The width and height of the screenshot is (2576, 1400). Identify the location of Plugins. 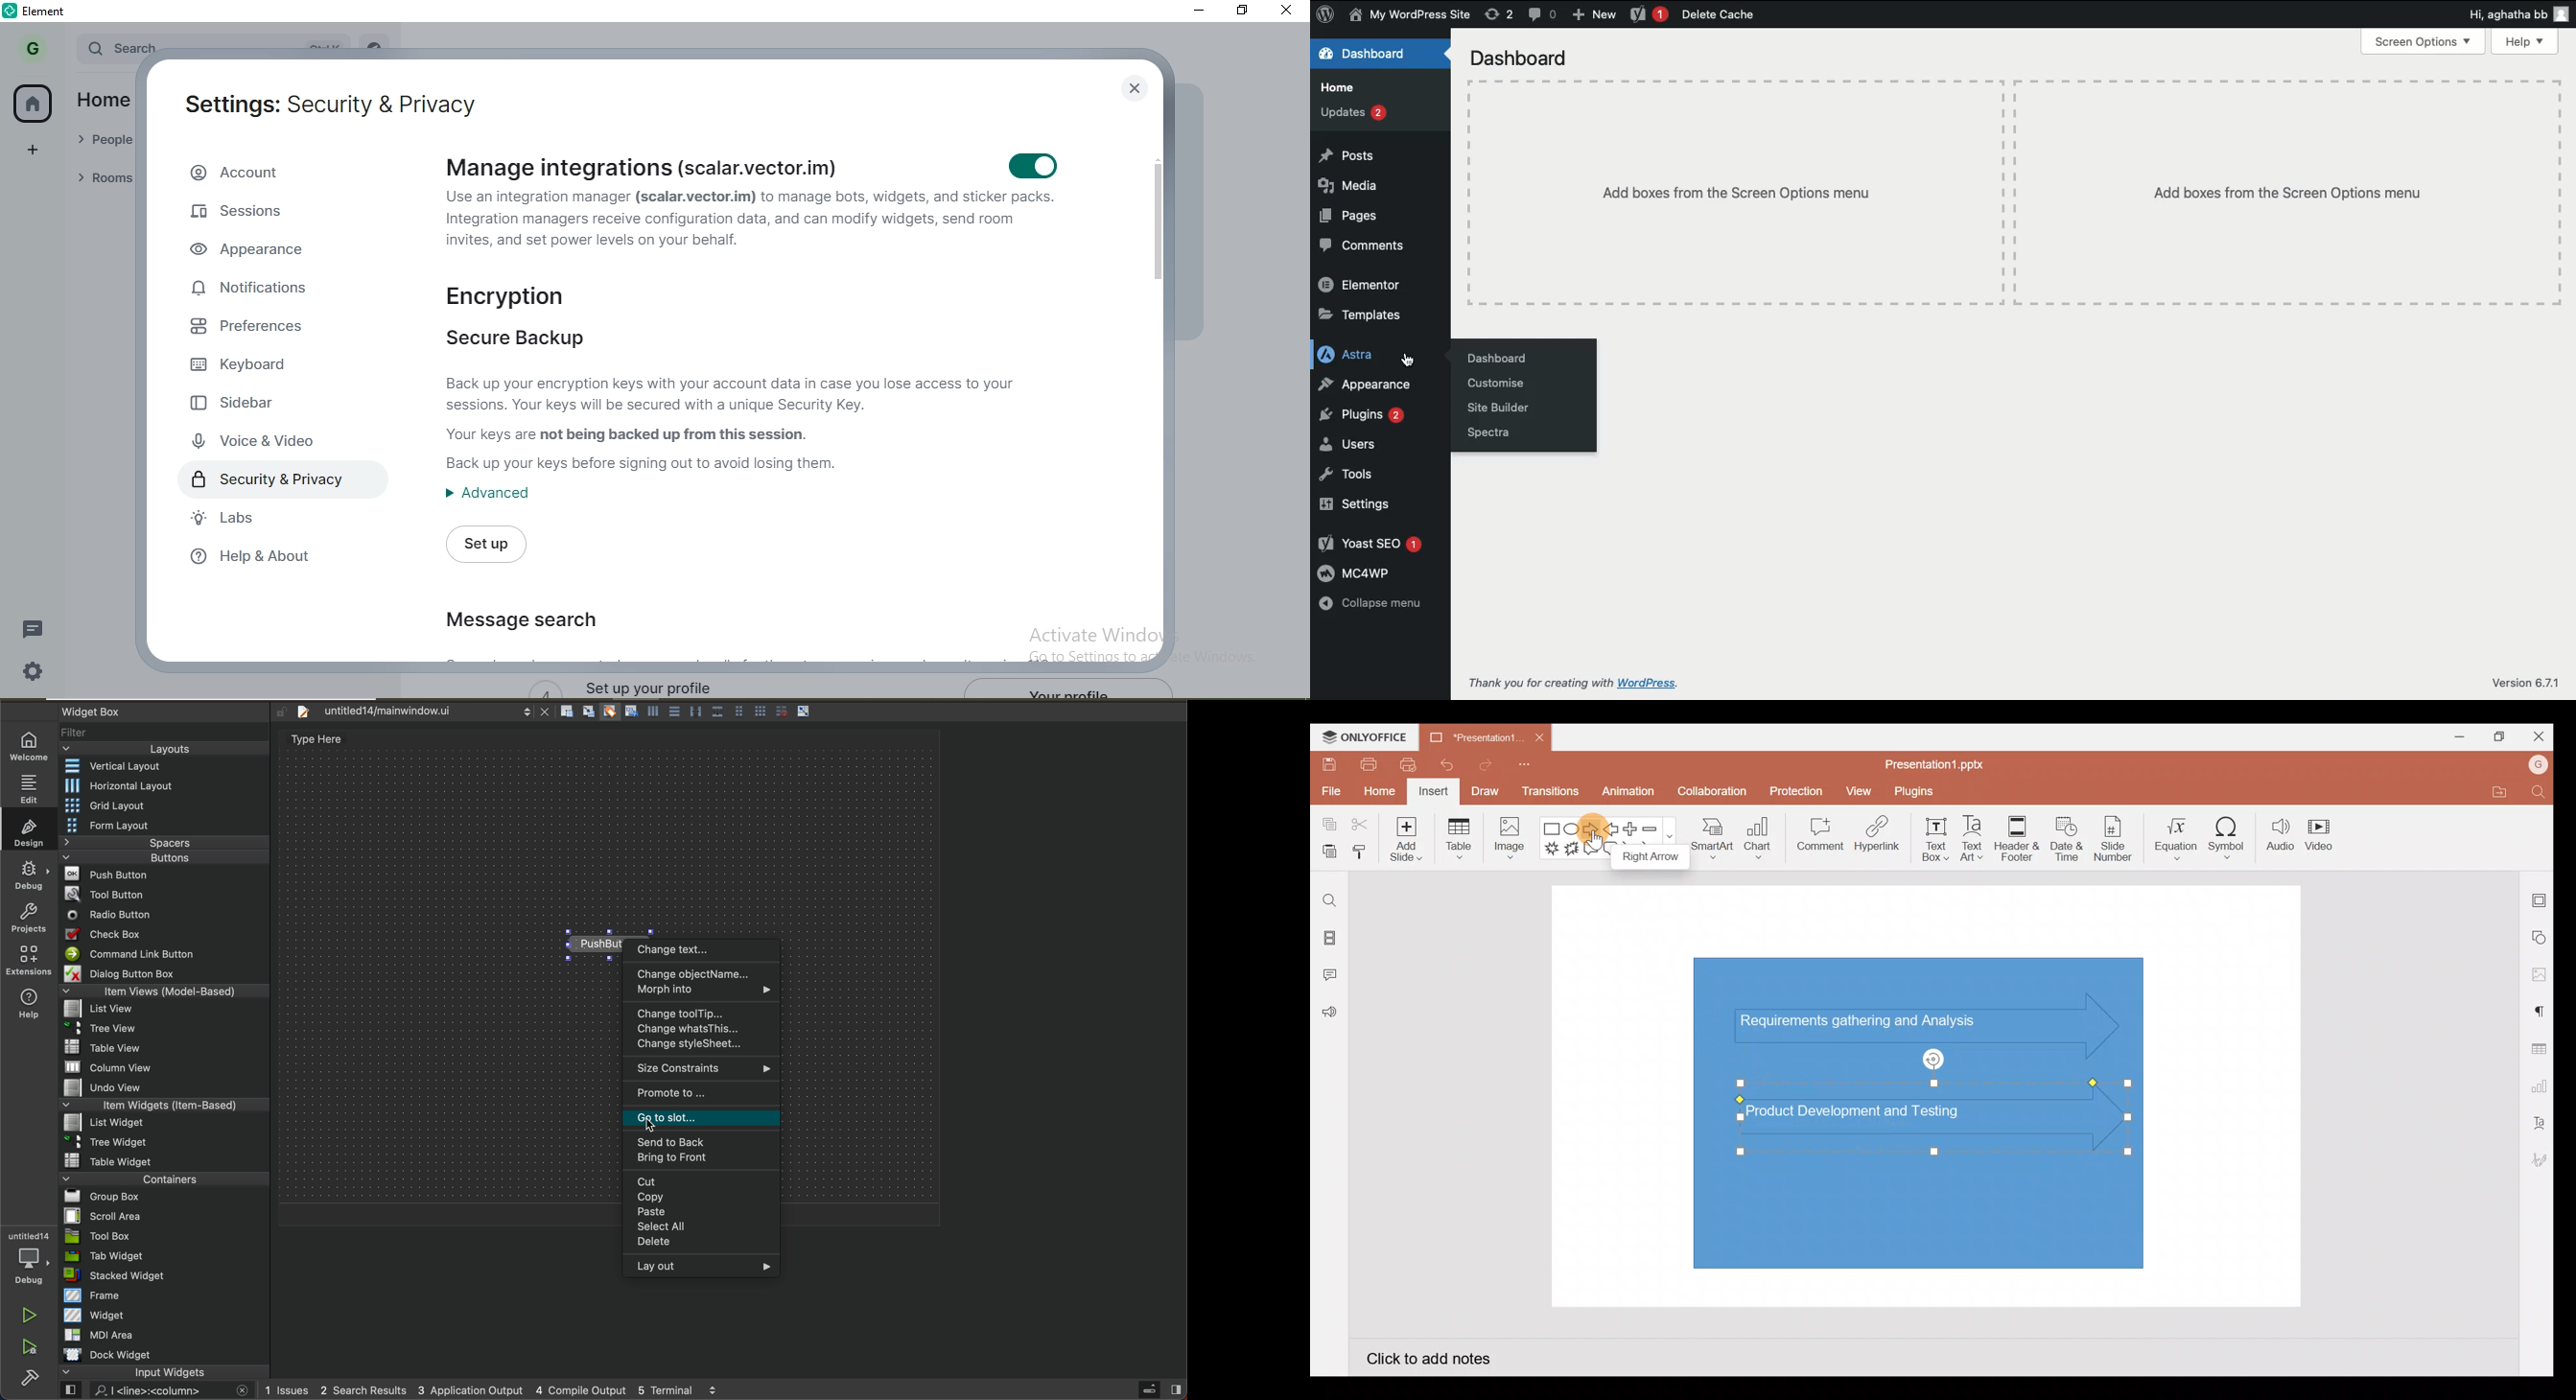
(1361, 414).